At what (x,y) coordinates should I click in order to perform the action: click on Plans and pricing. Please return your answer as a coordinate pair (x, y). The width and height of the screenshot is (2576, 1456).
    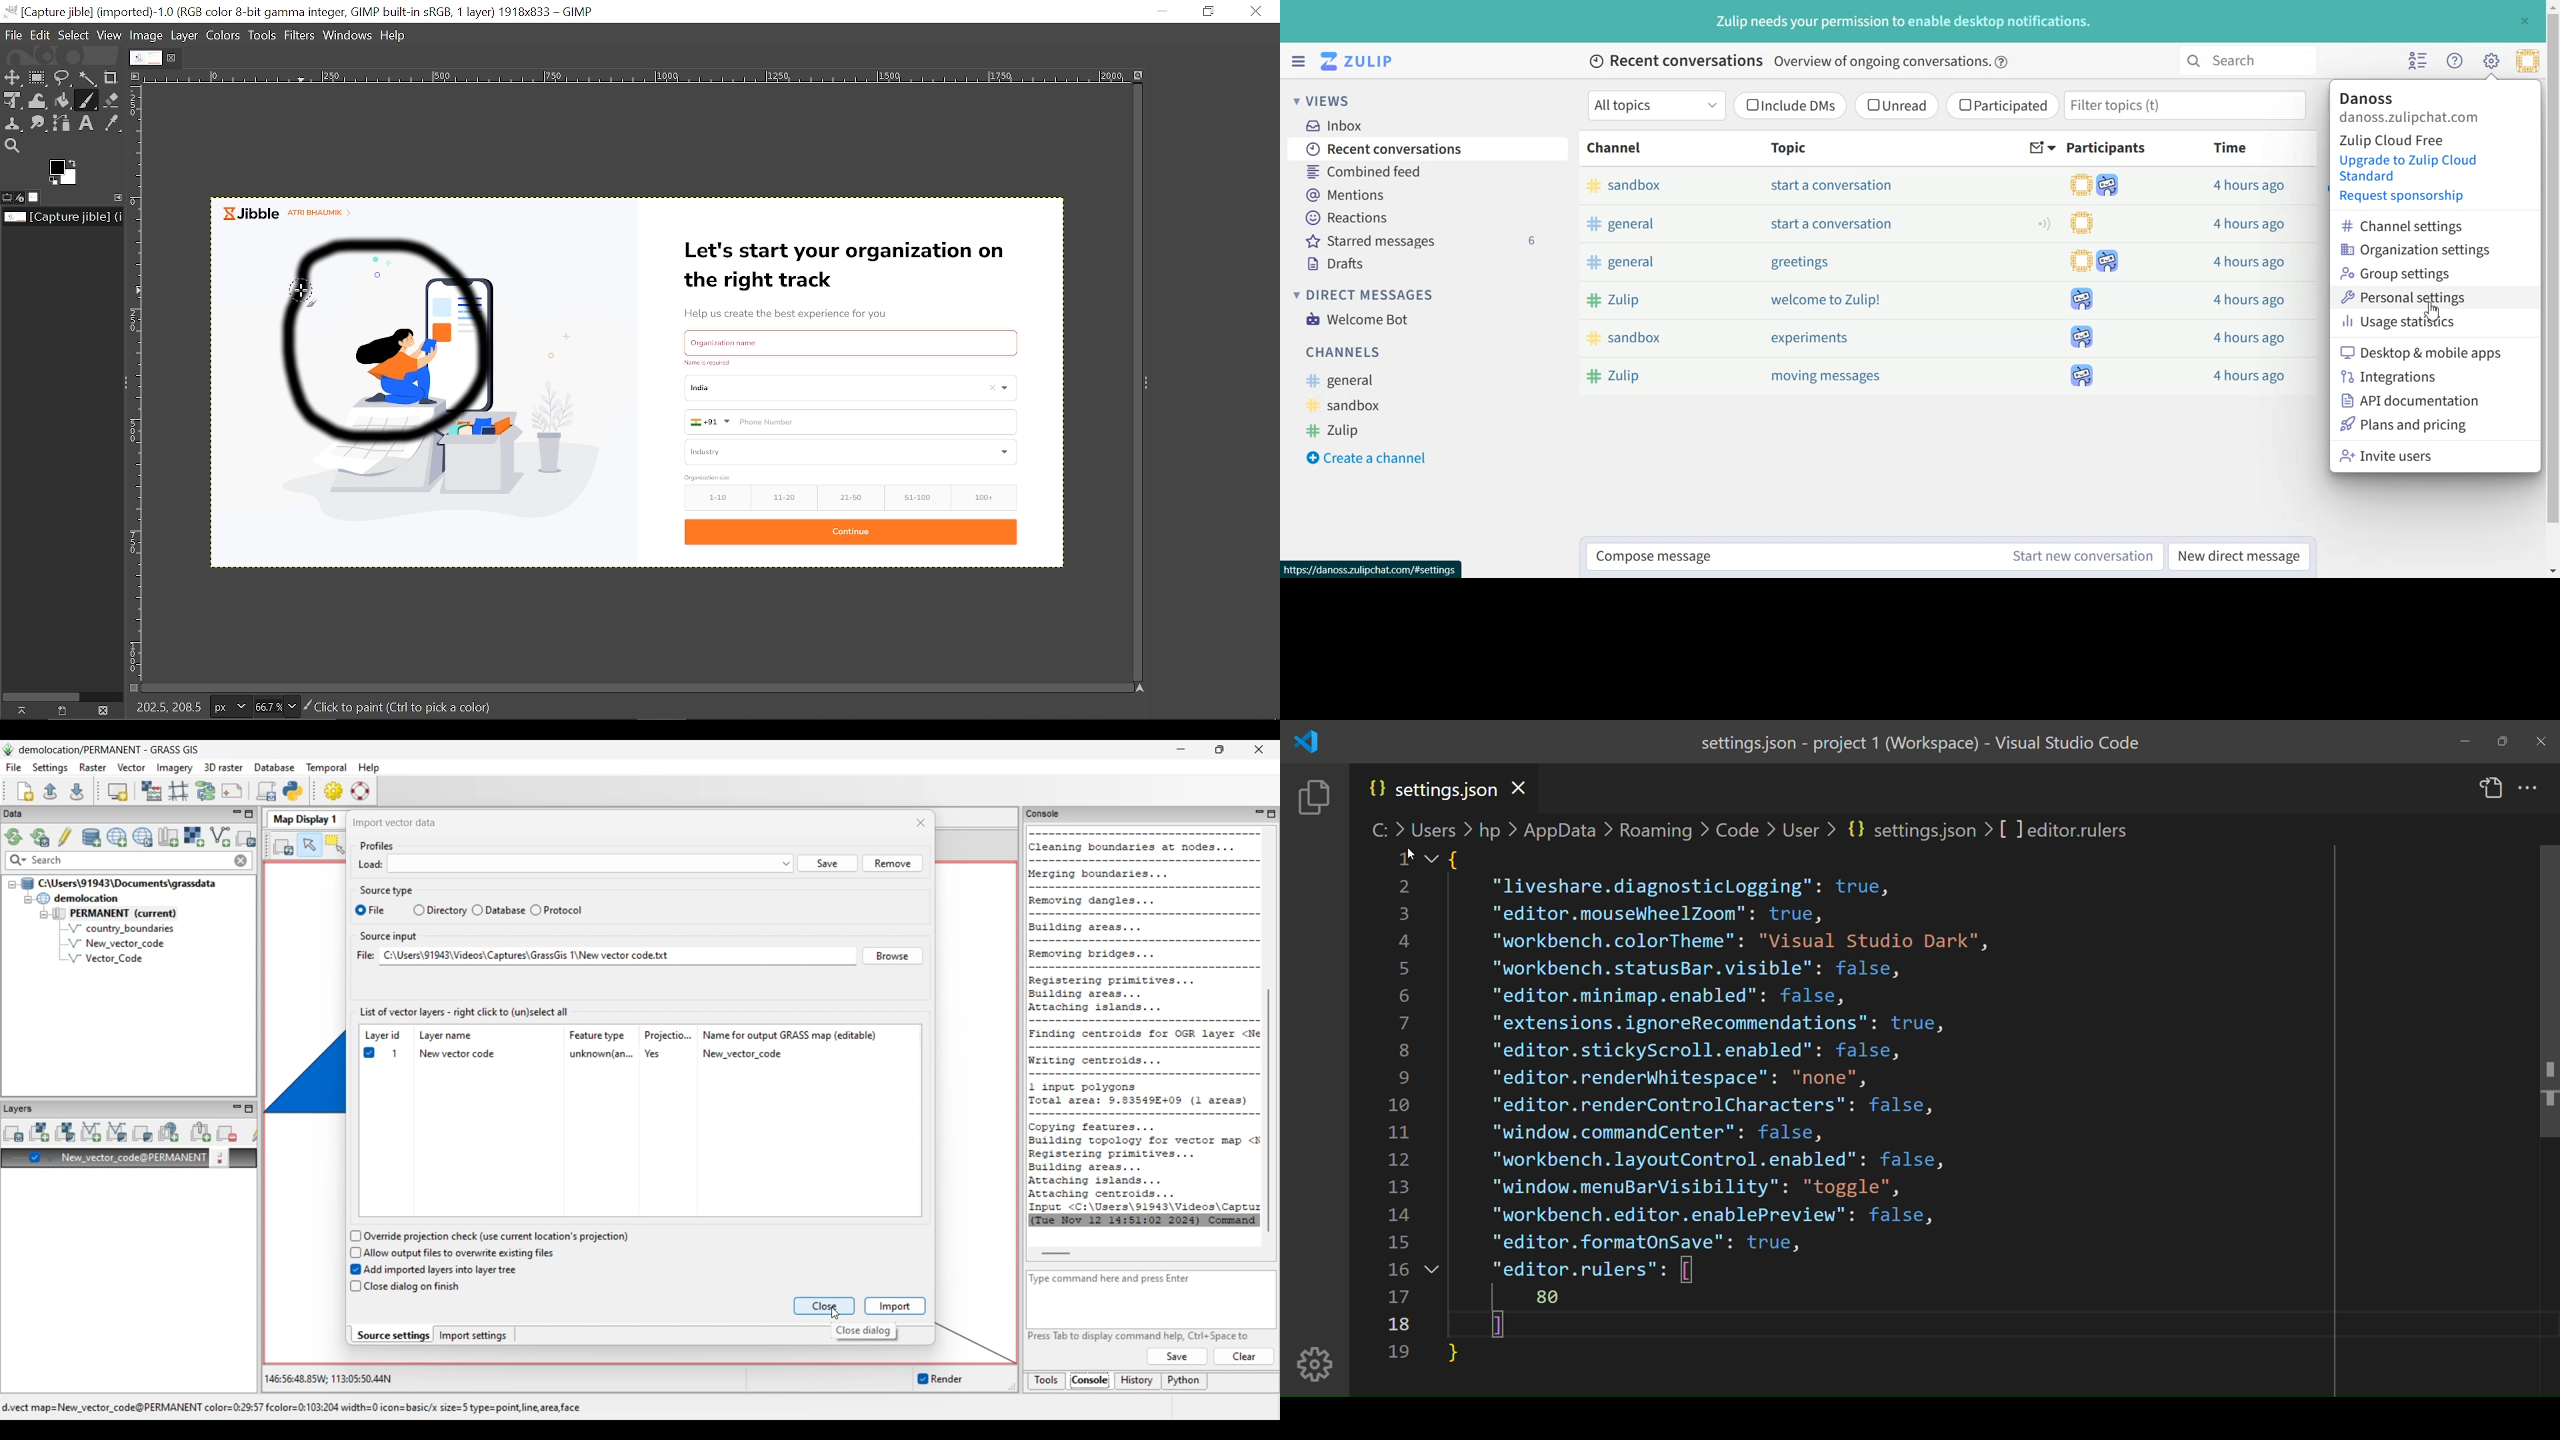
    Looking at the image, I should click on (2403, 425).